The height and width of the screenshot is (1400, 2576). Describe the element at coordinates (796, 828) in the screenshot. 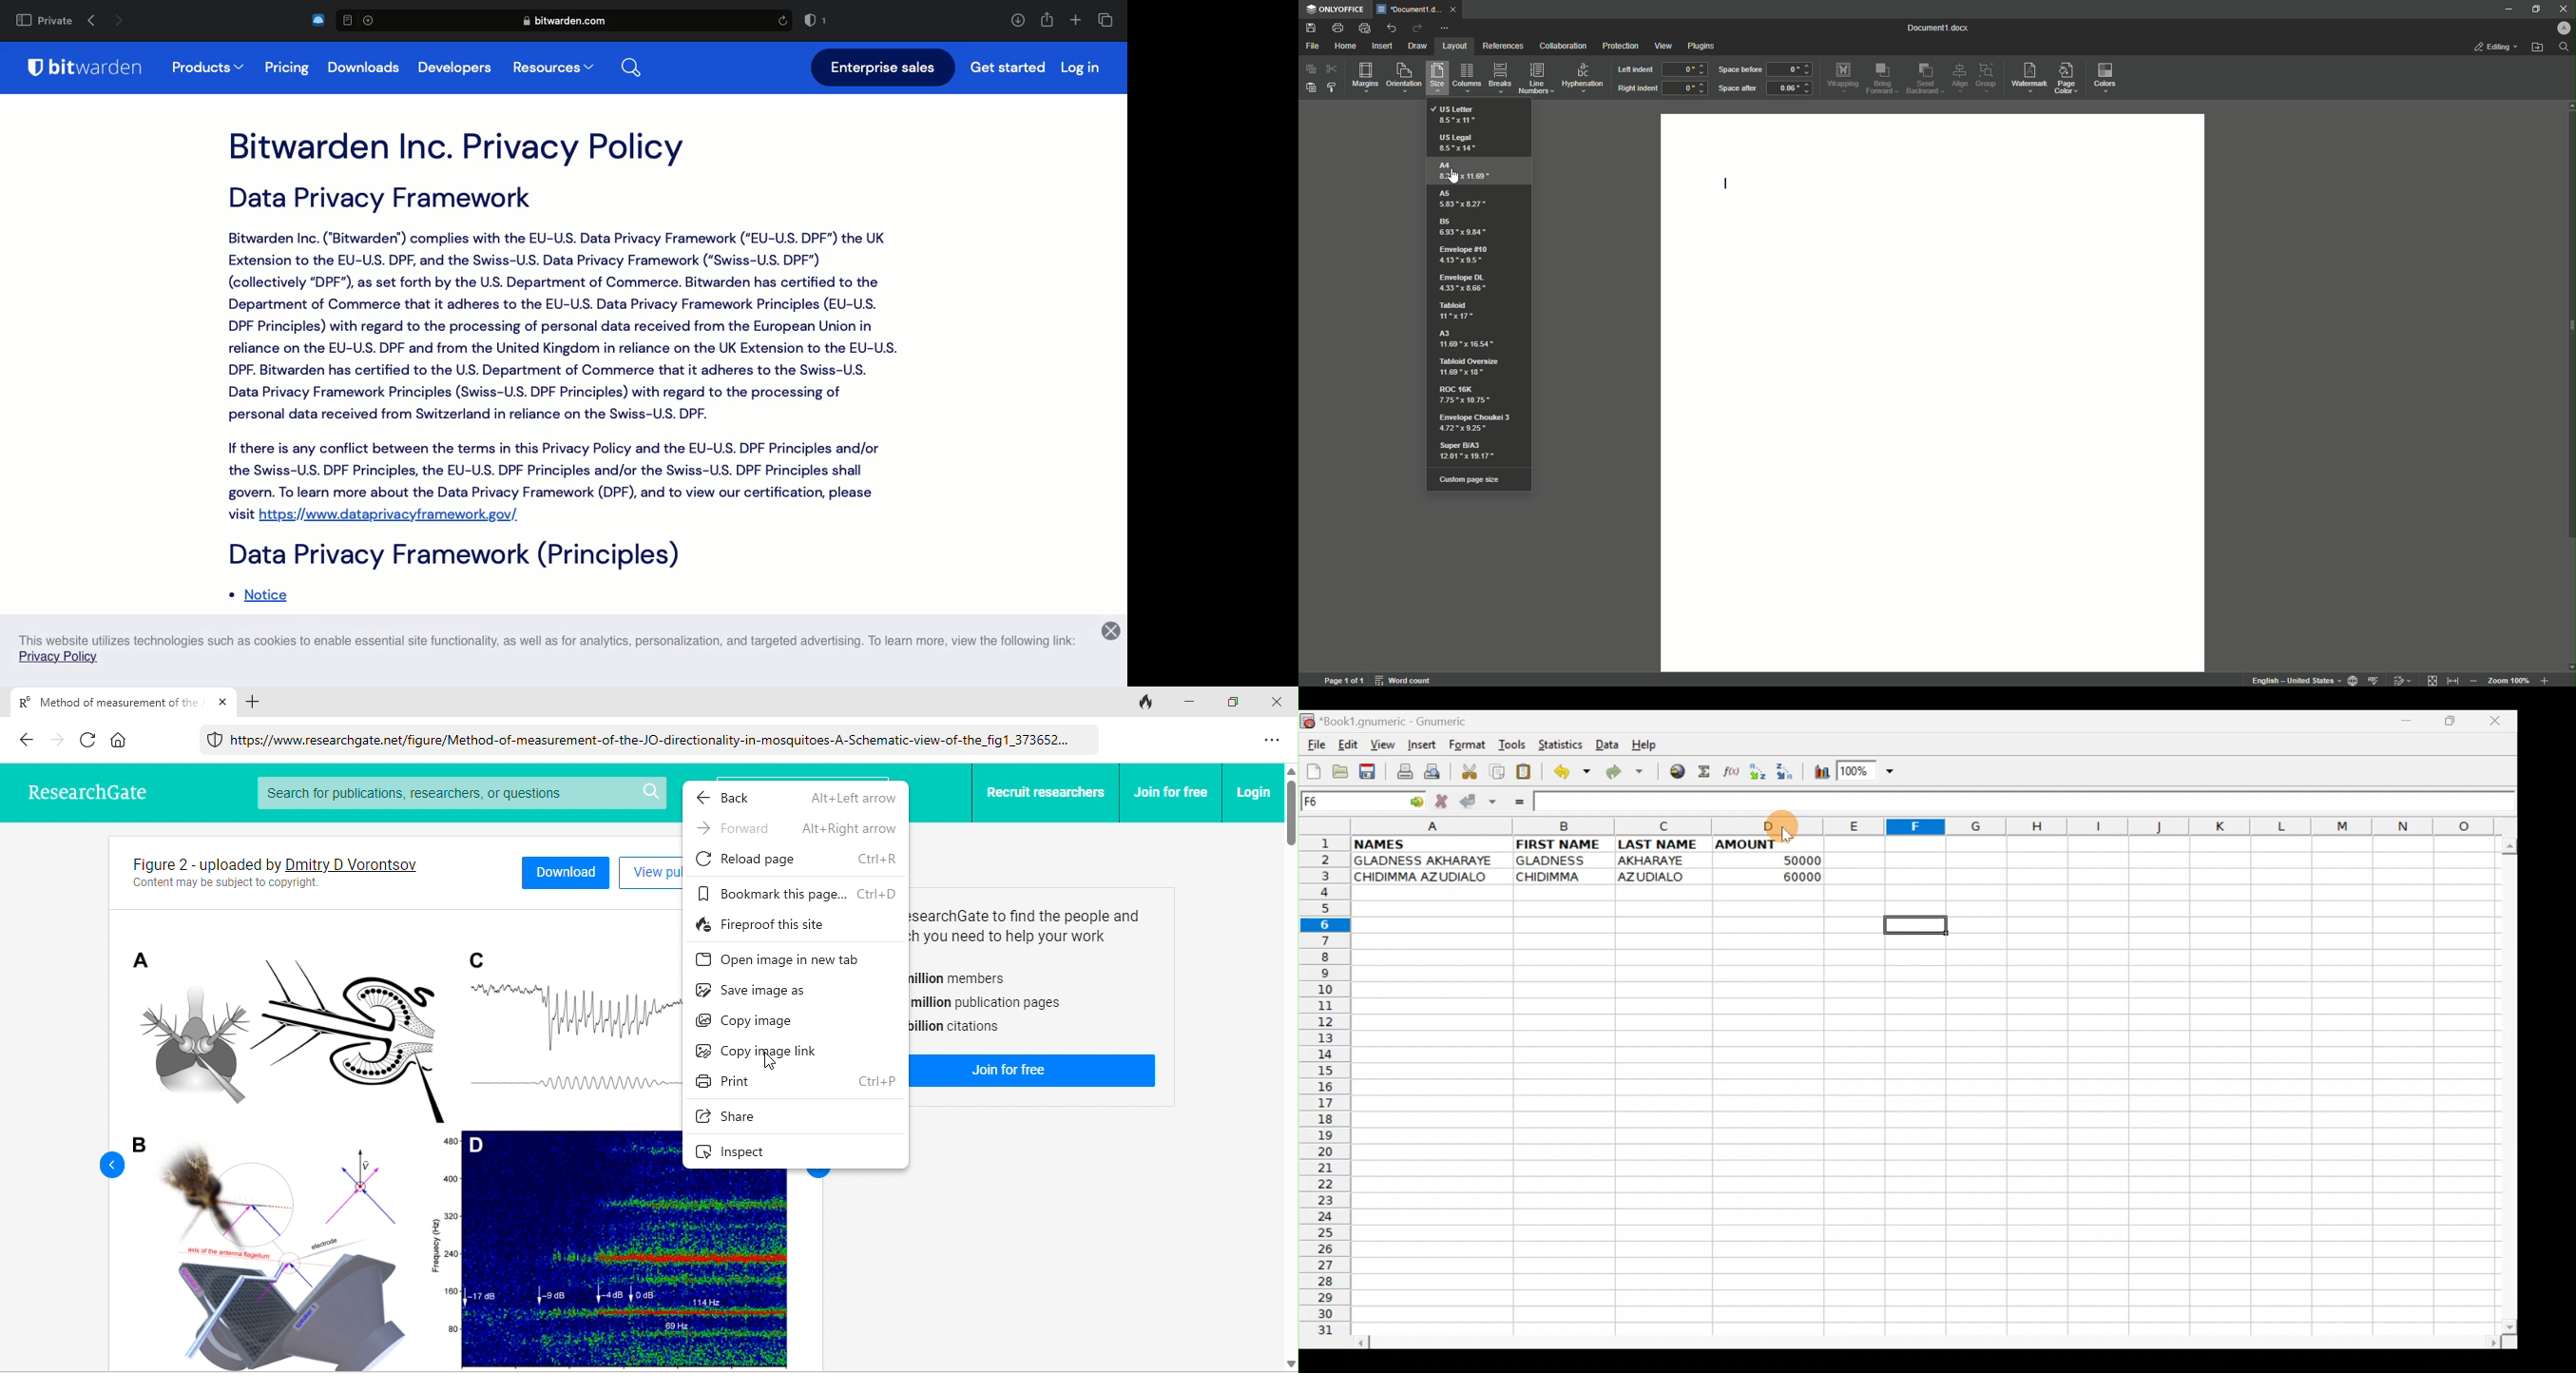

I see `forward` at that location.